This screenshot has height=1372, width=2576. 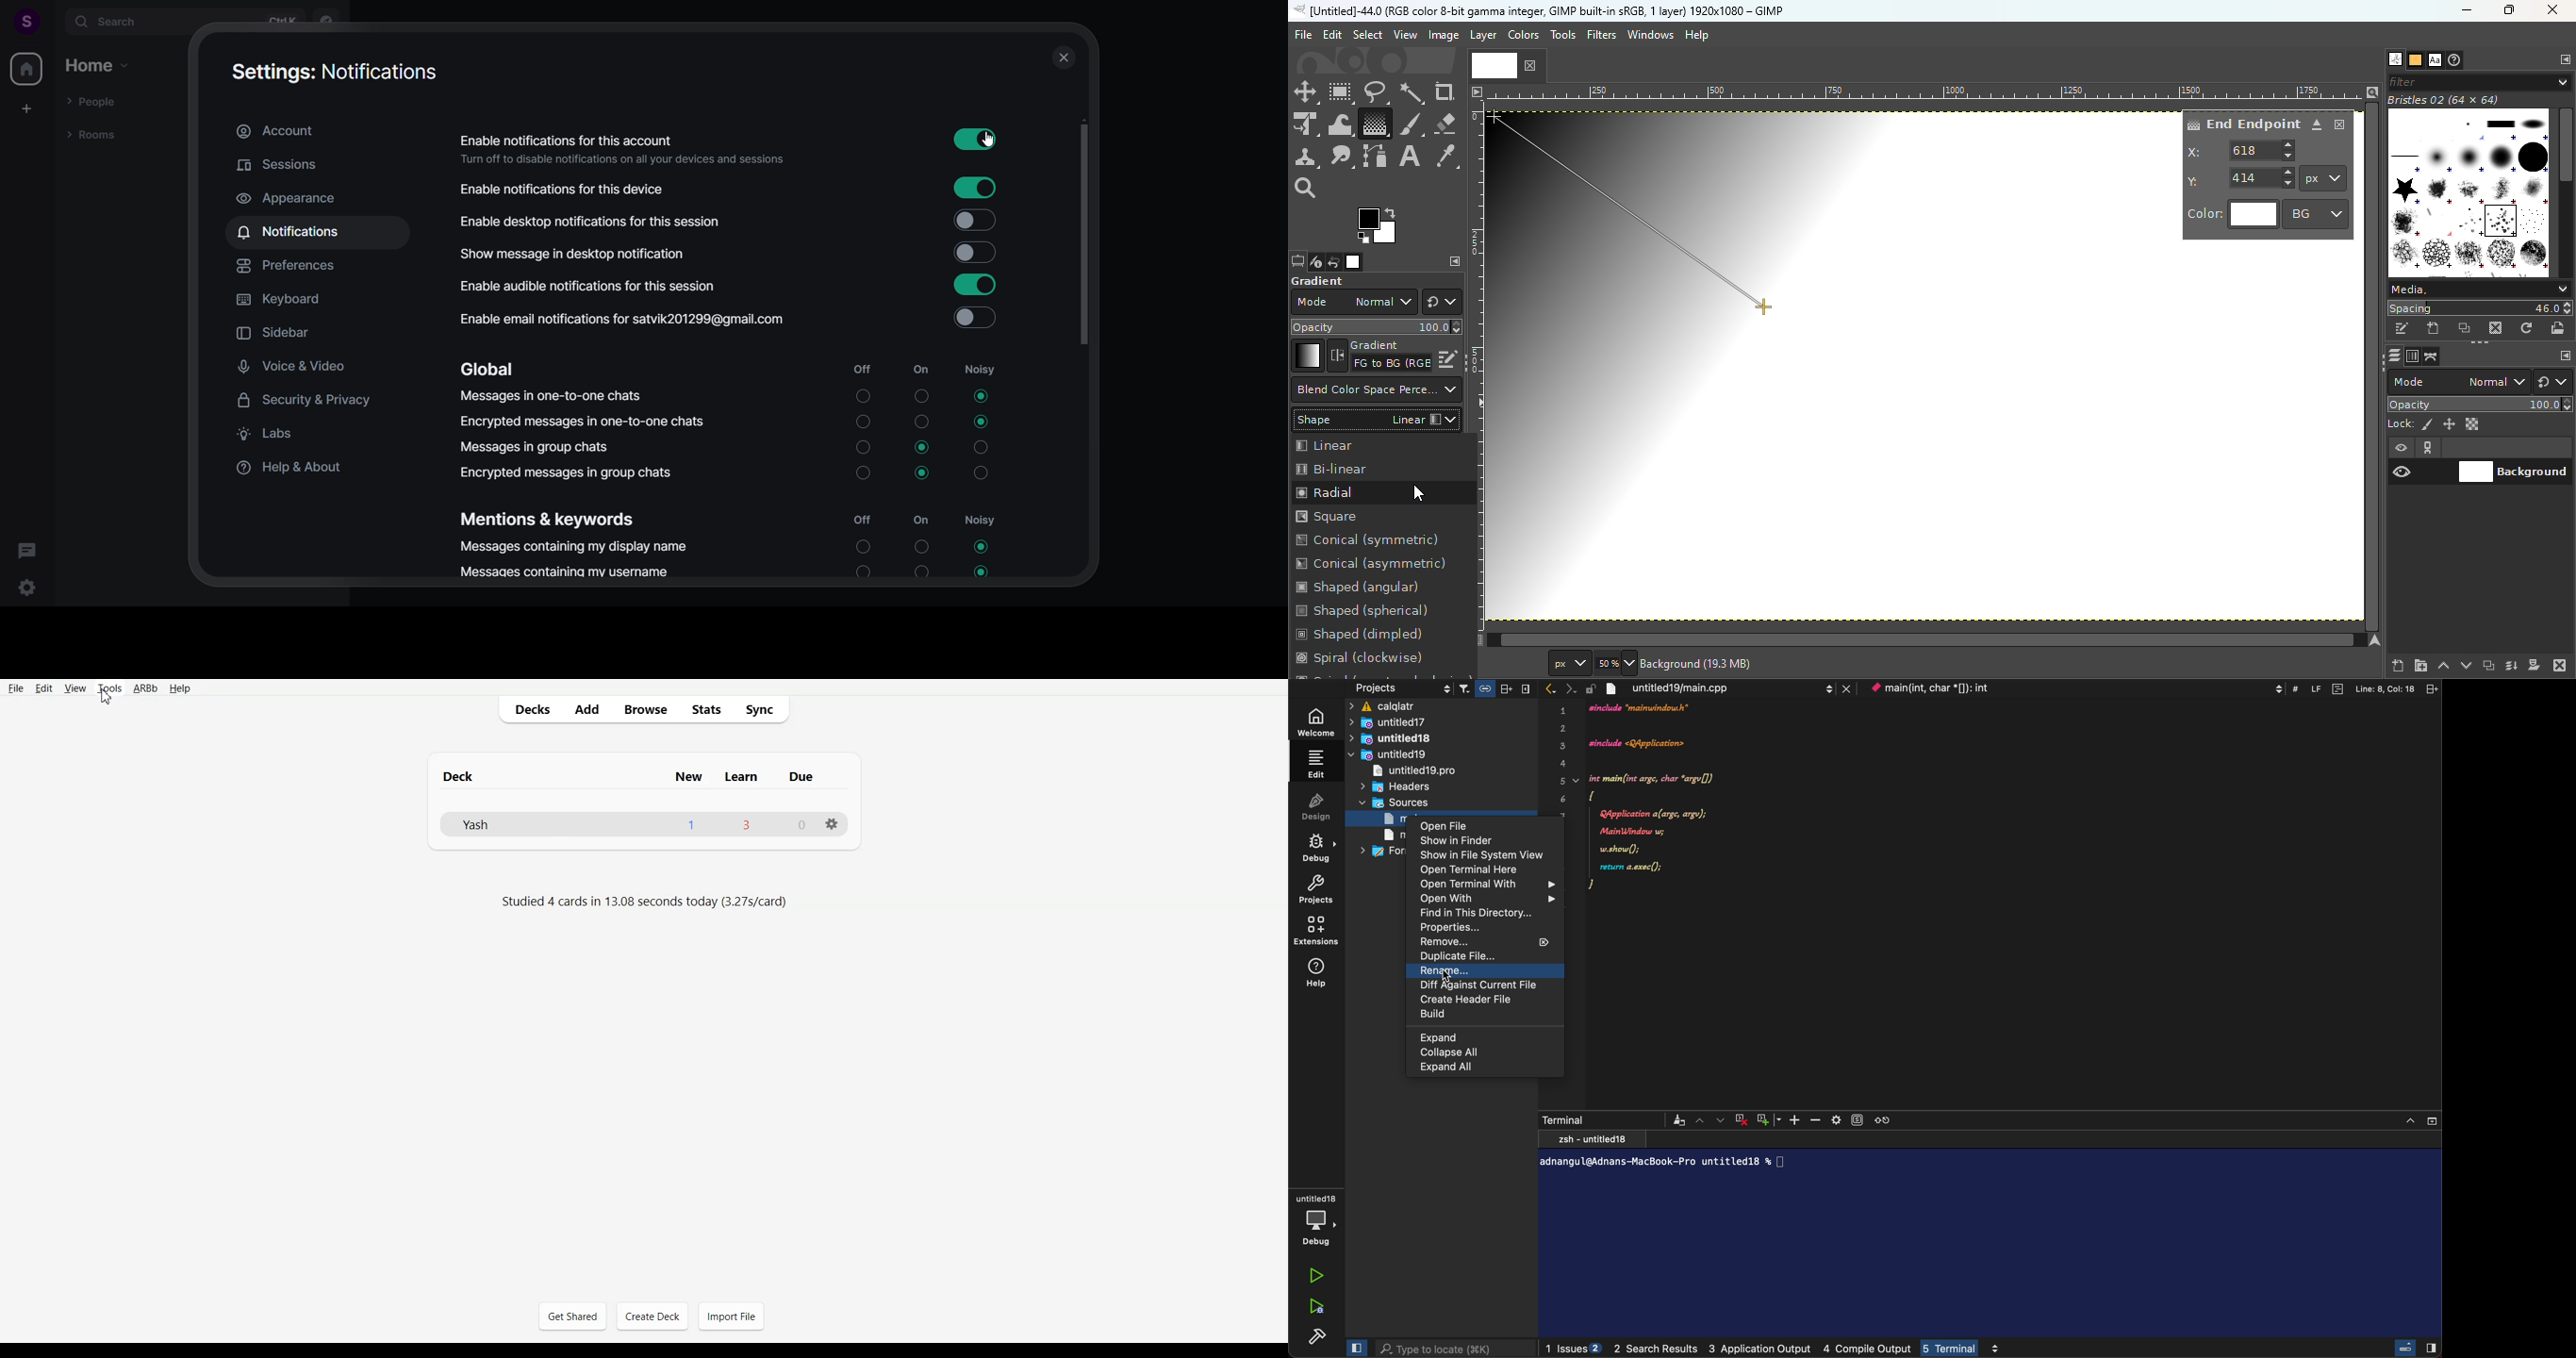 What do you see at coordinates (298, 470) in the screenshot?
I see `help and about` at bounding box center [298, 470].